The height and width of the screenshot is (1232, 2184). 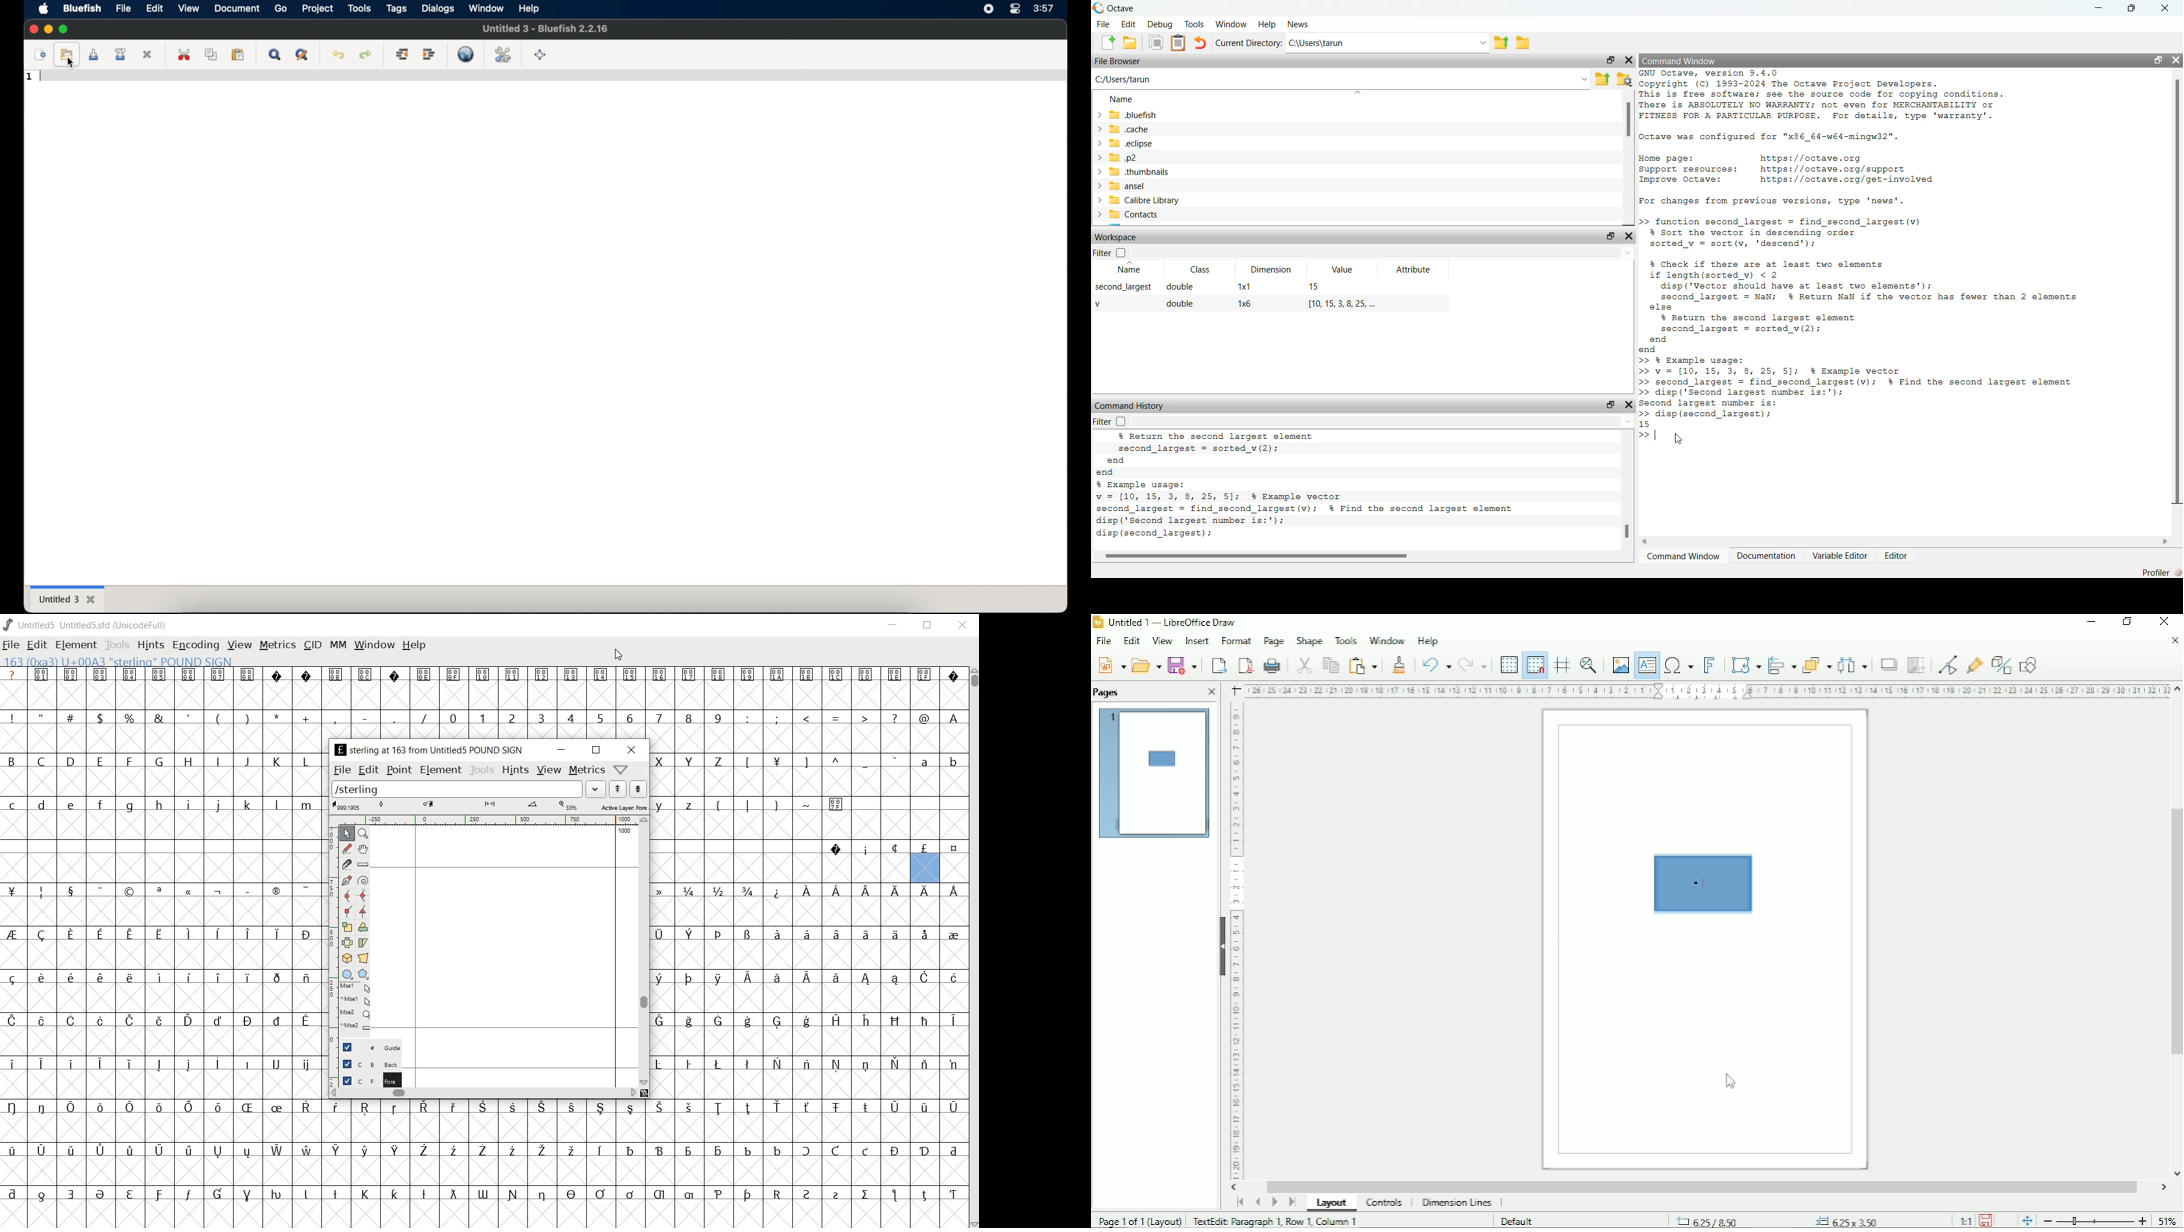 What do you see at coordinates (661, 1196) in the screenshot?
I see `Symbol` at bounding box center [661, 1196].